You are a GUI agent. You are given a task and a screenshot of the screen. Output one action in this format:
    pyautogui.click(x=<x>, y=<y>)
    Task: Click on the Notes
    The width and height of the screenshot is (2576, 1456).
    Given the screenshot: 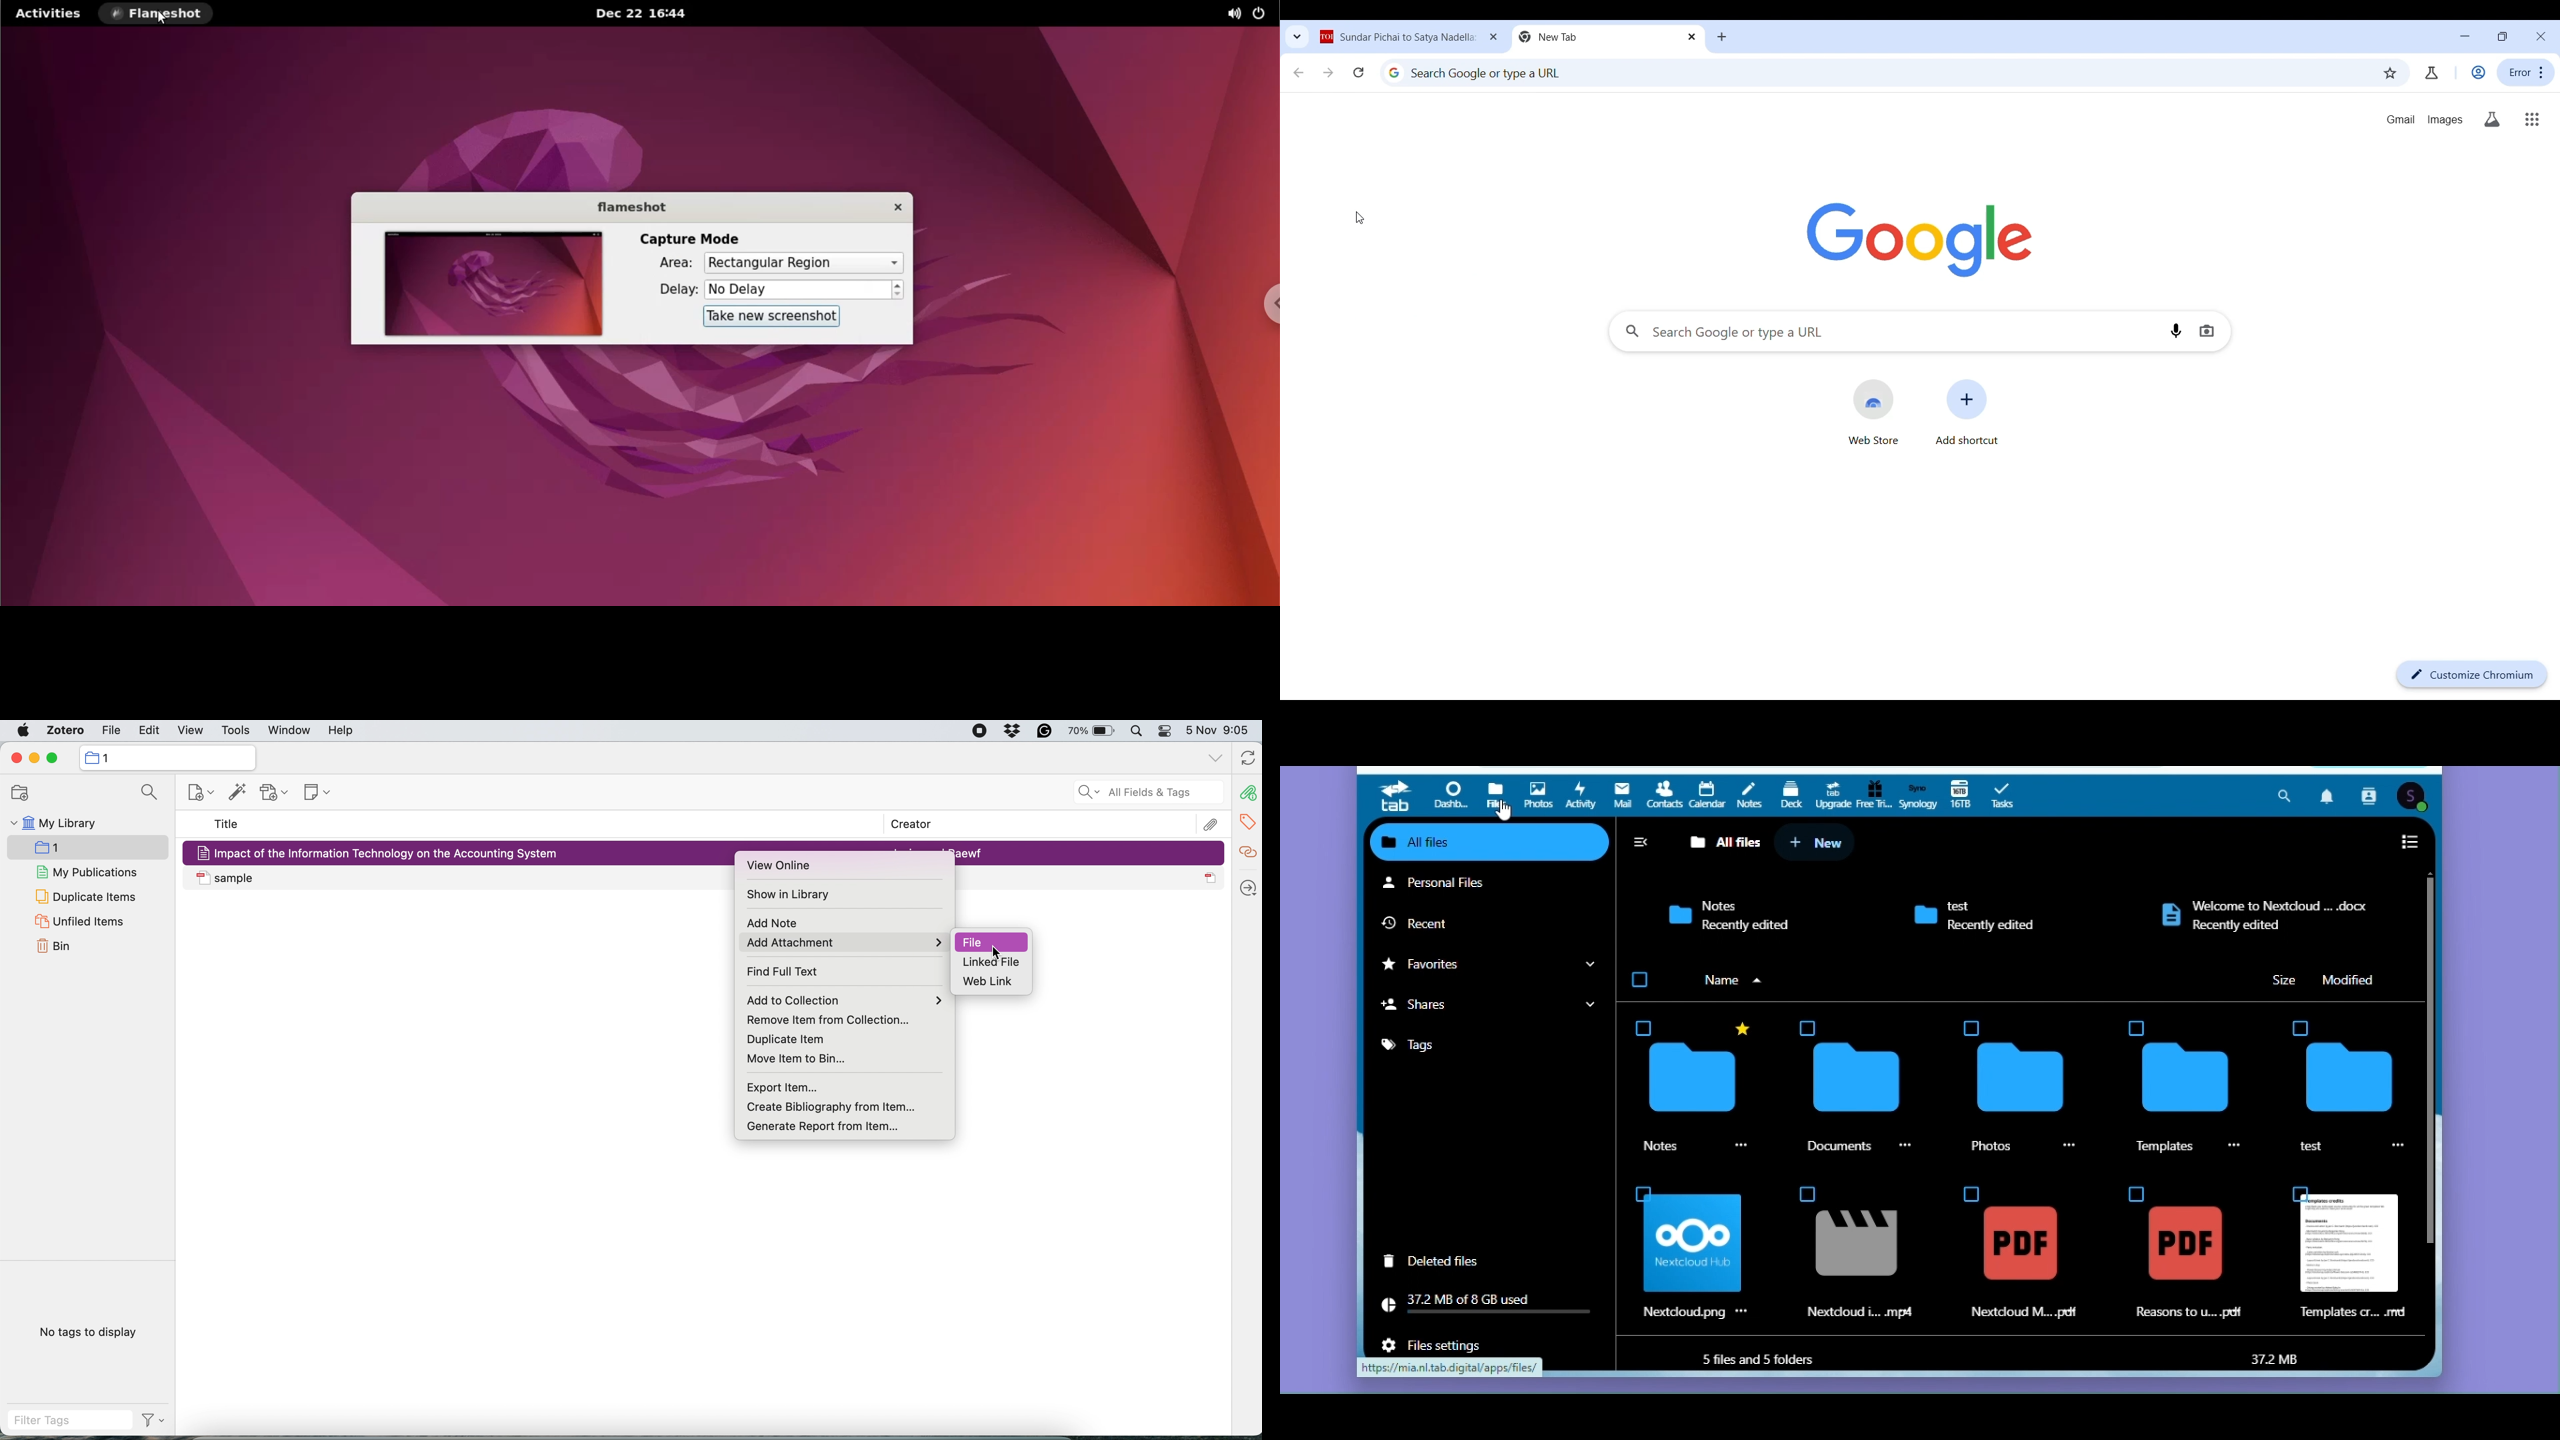 What is the action you would take?
    pyautogui.click(x=1751, y=793)
    